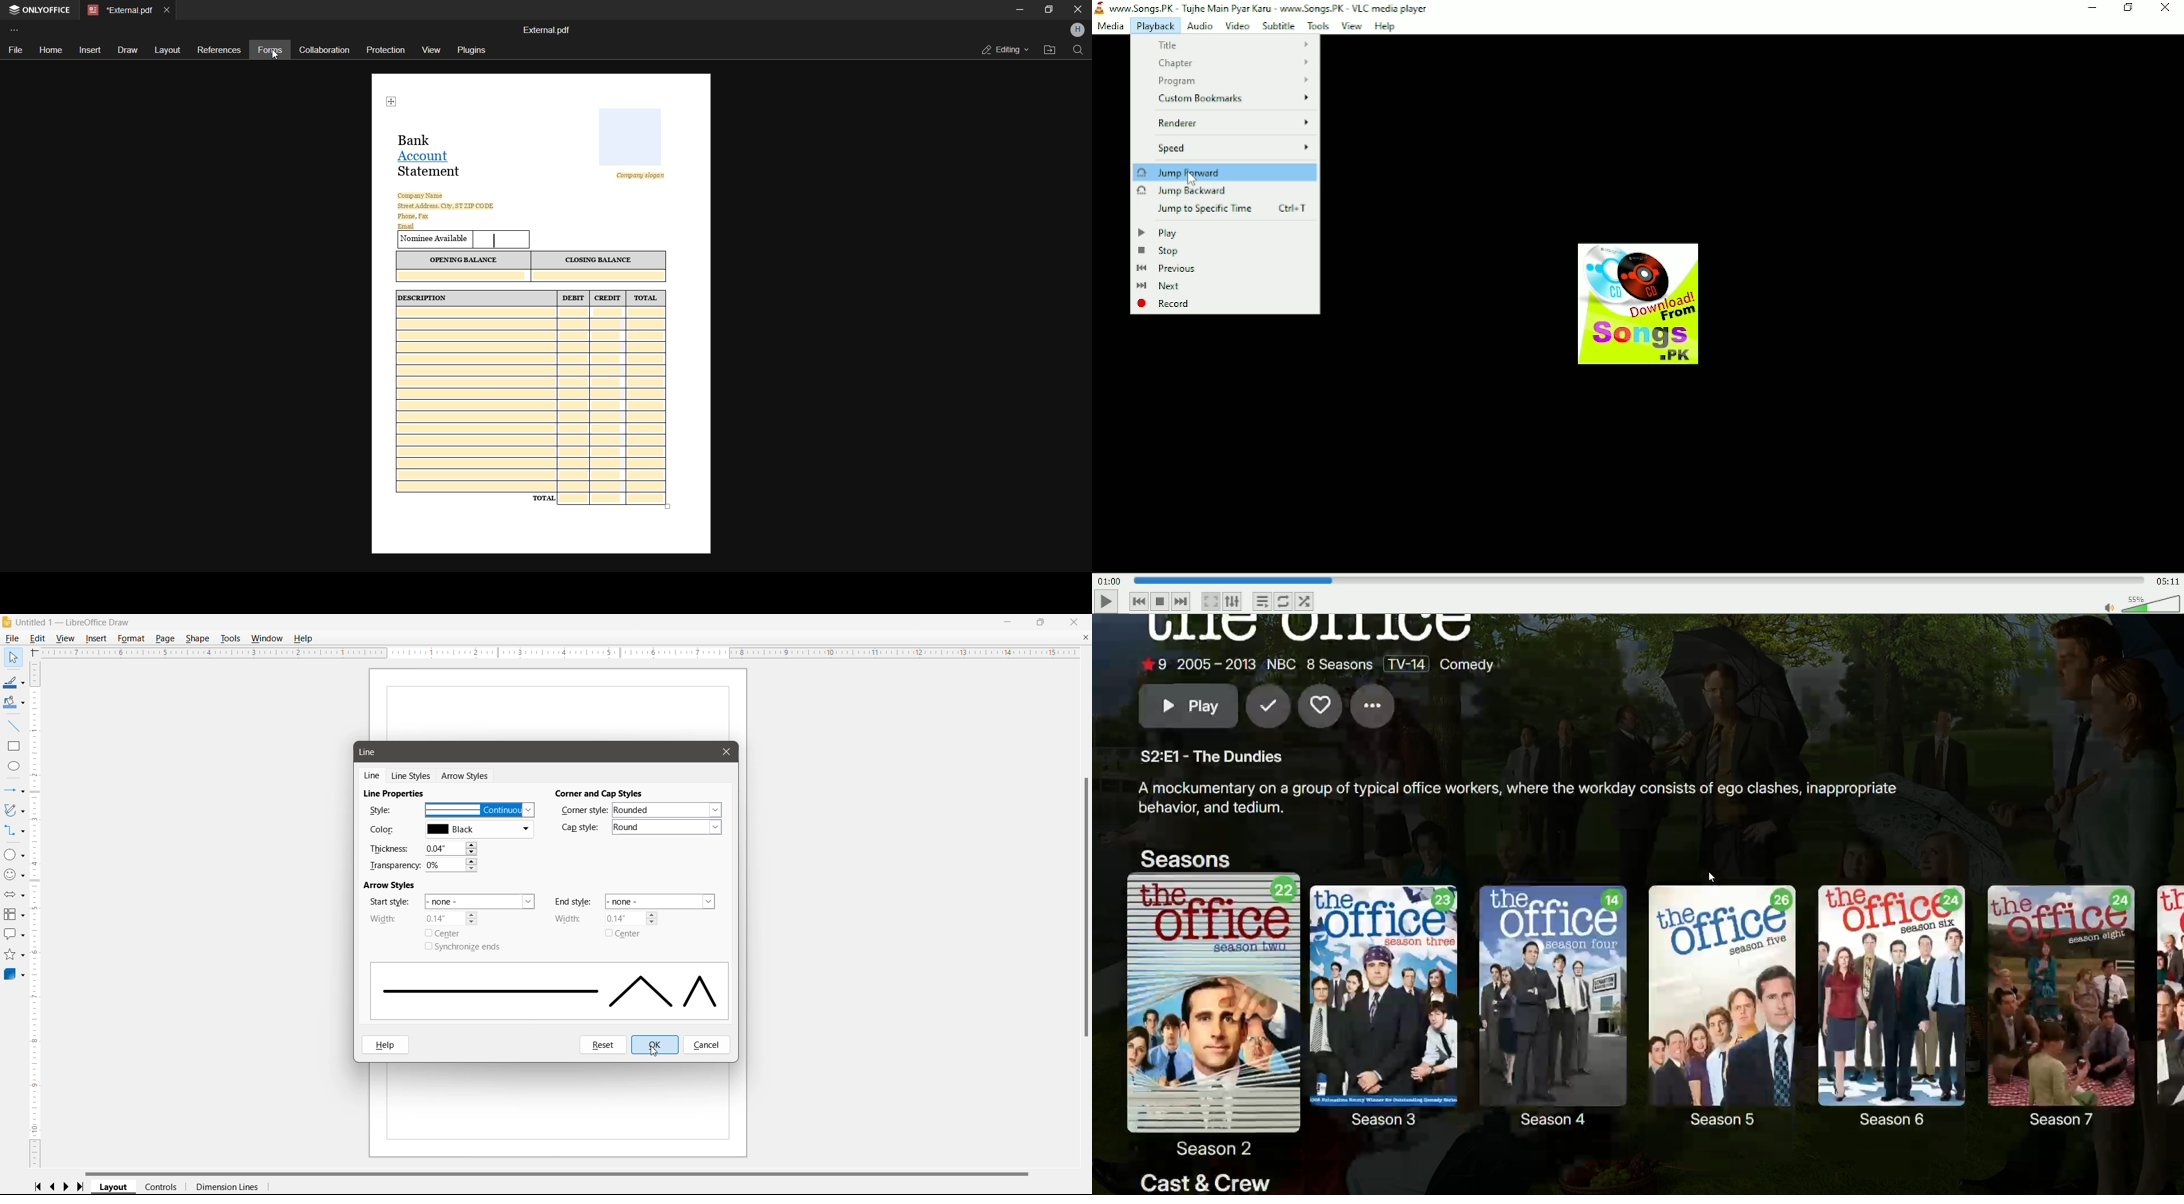 This screenshot has height=1204, width=2184. I want to click on OK, so click(655, 1045).